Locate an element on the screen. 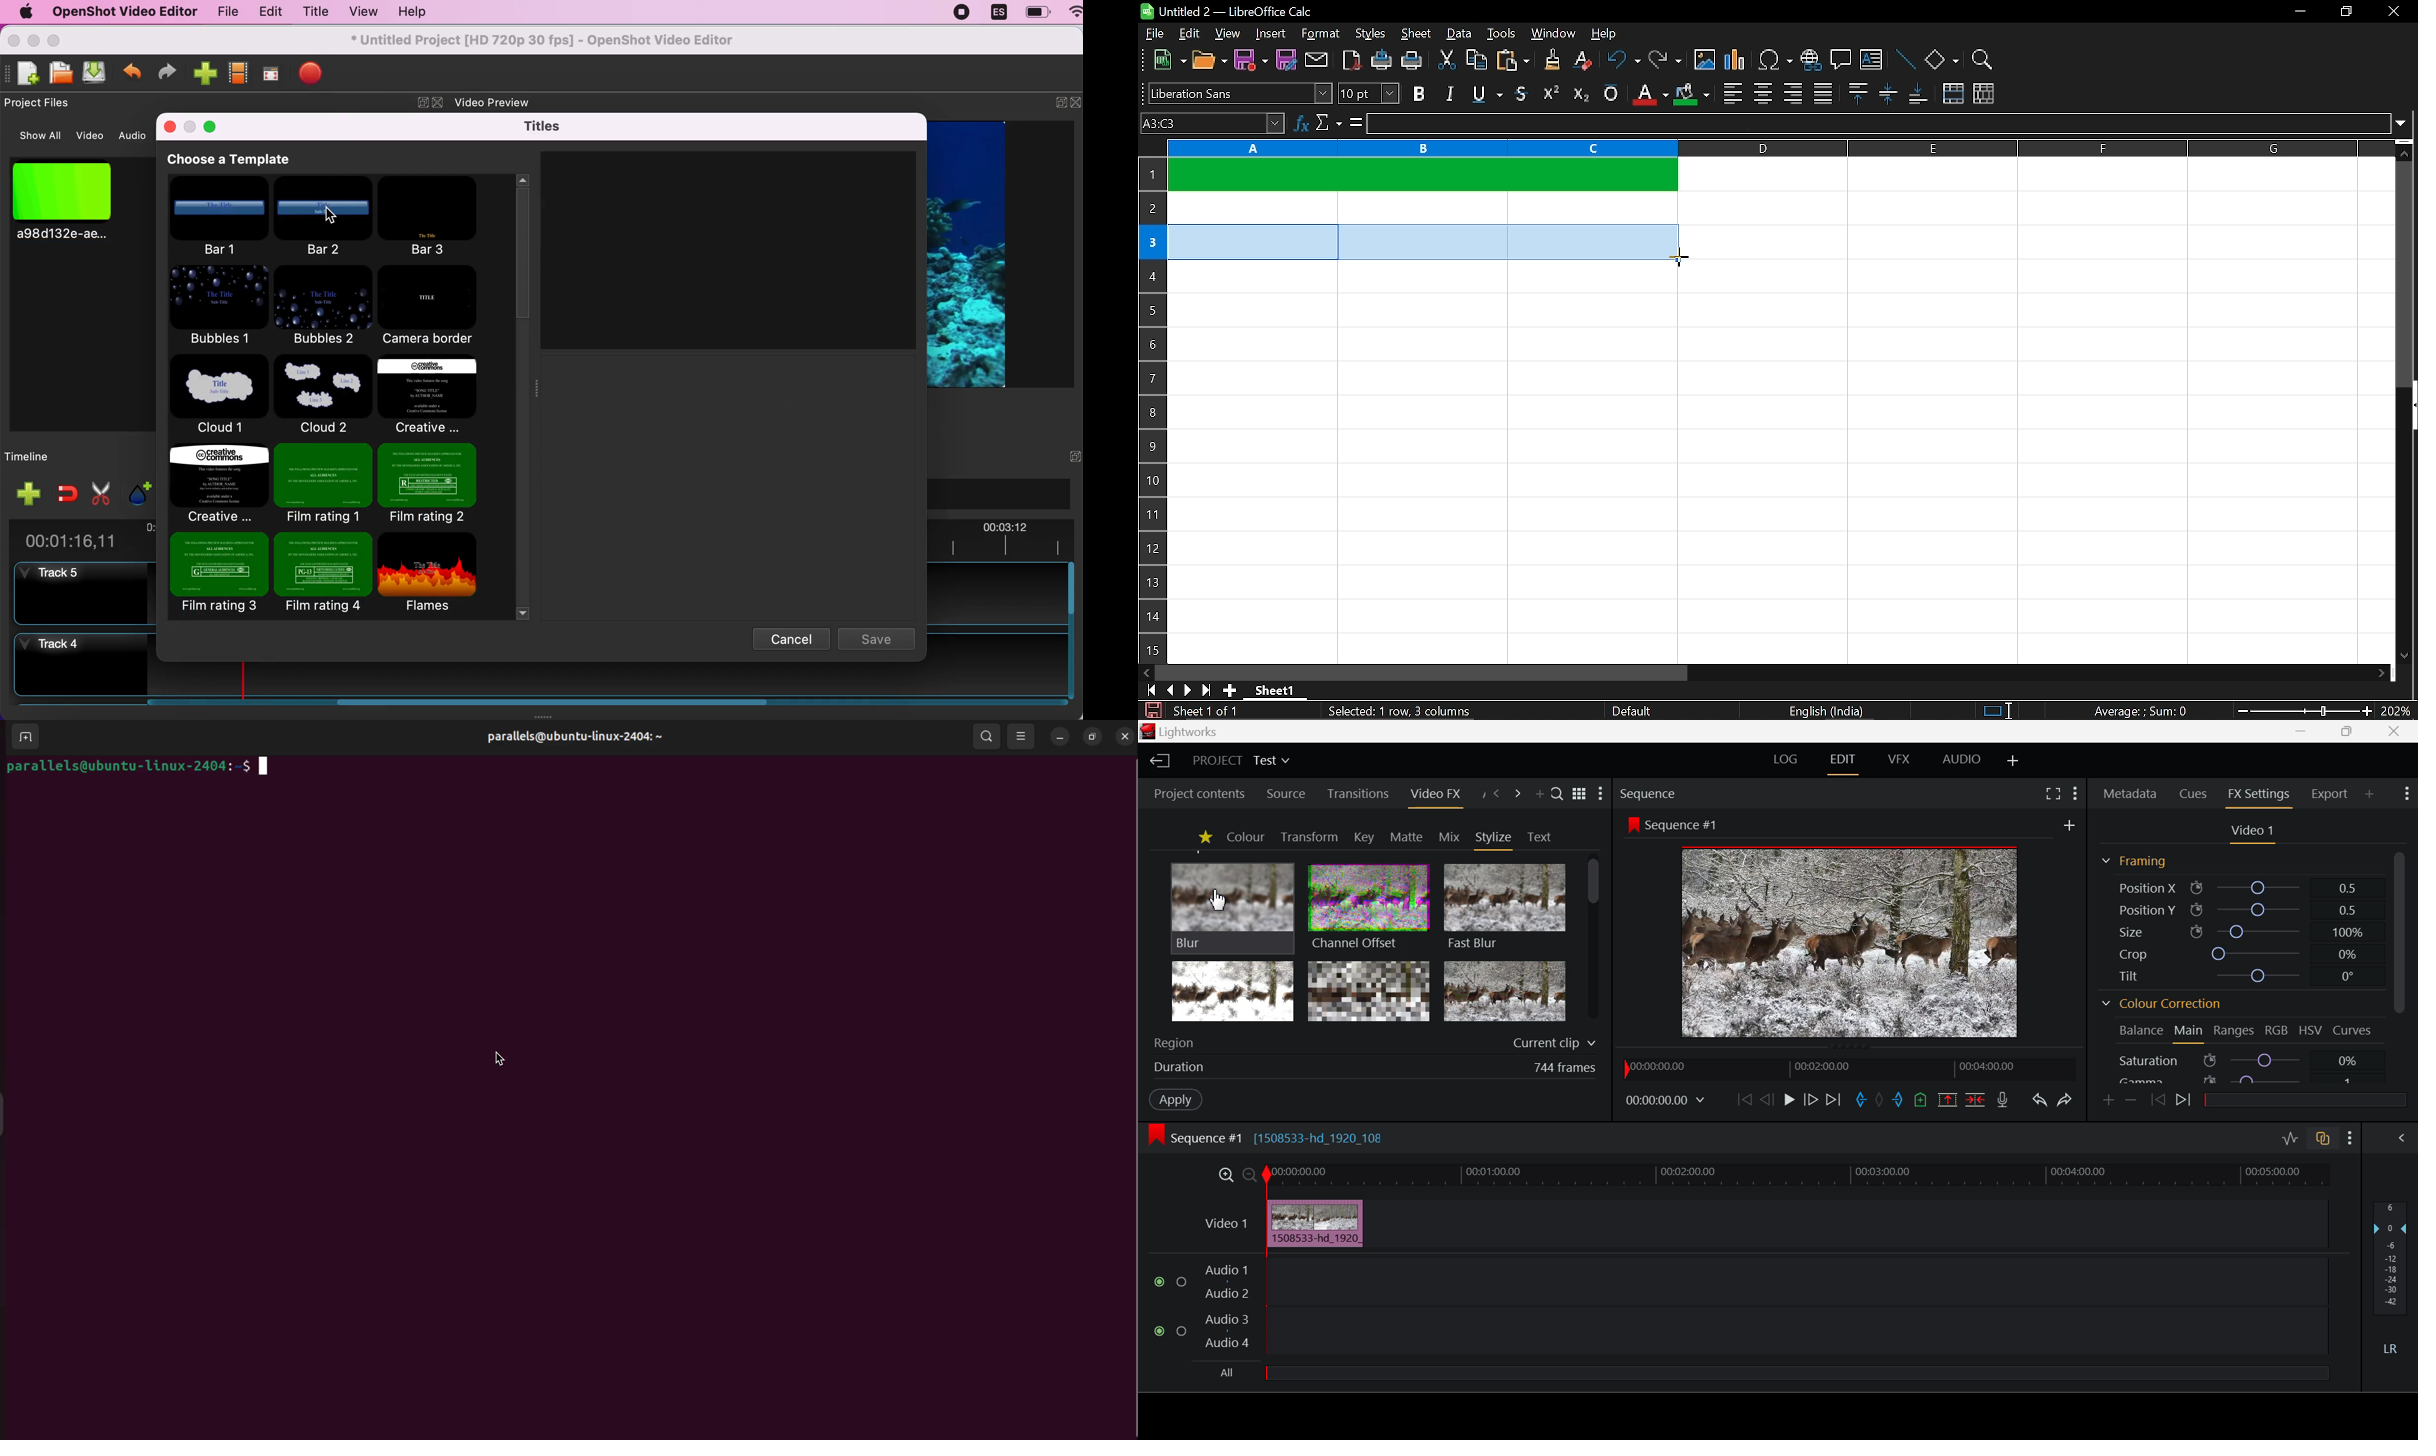  Cues is located at coordinates (2195, 795).